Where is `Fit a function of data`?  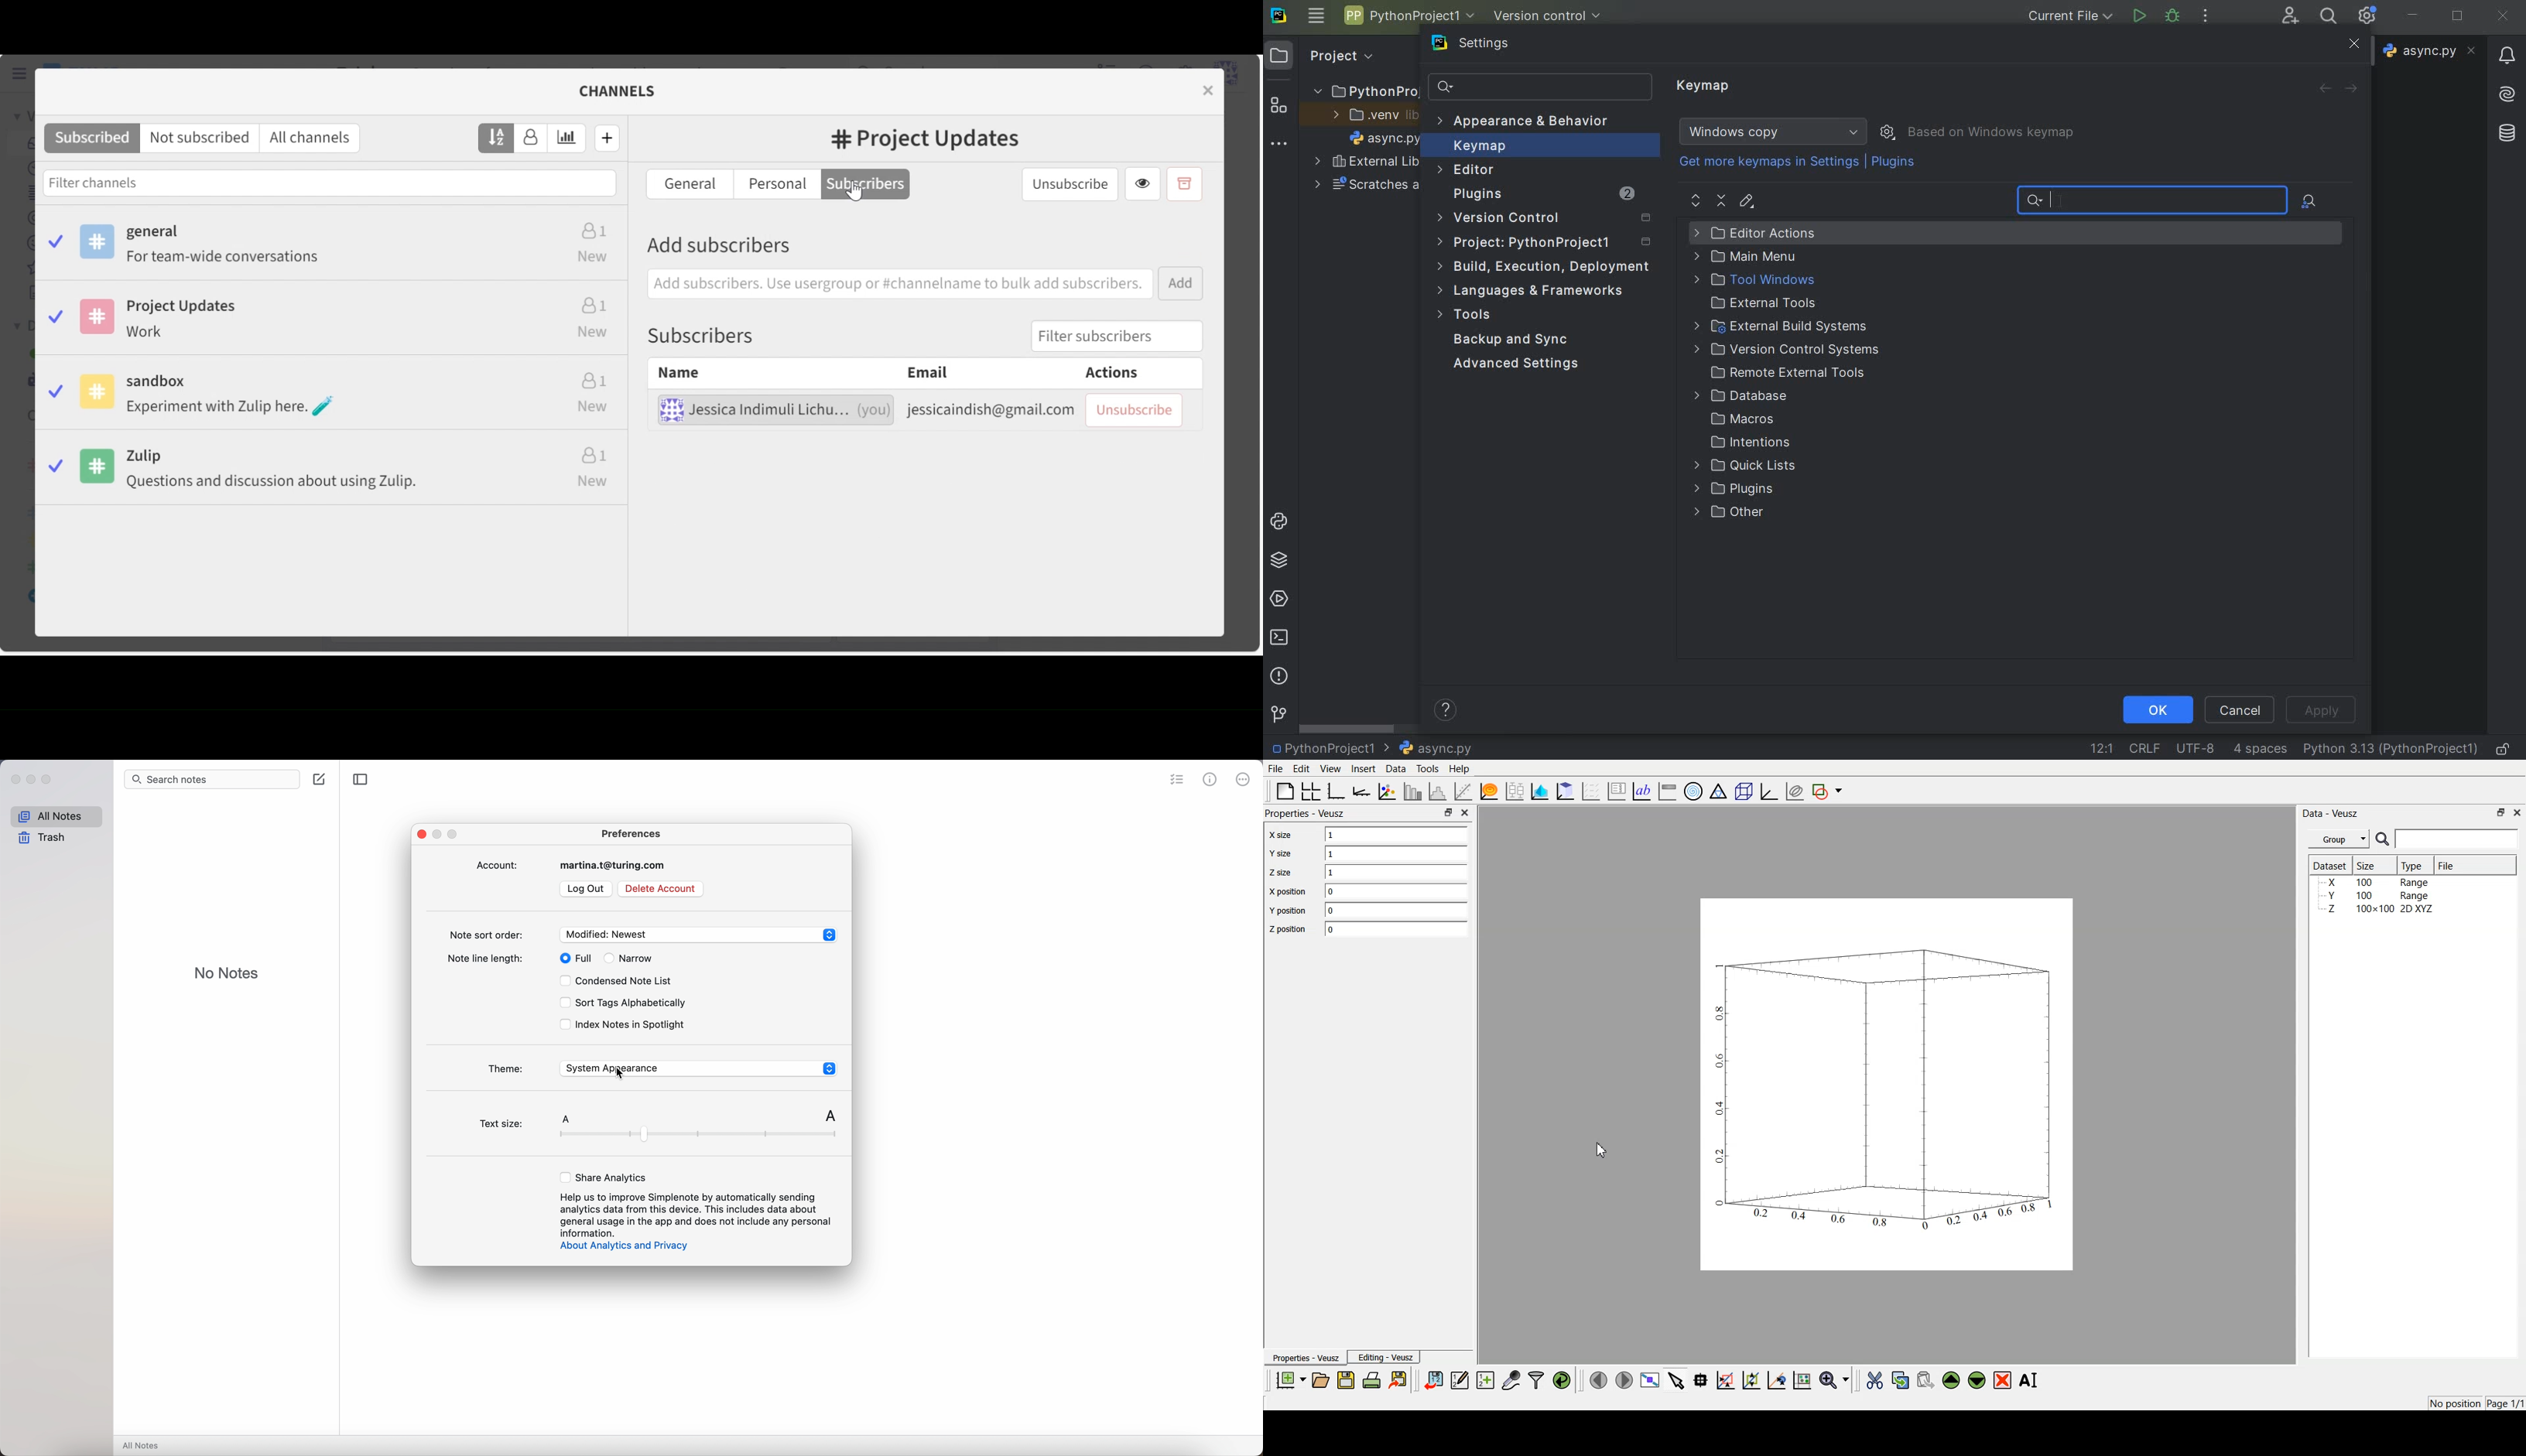
Fit a function of data is located at coordinates (1464, 791).